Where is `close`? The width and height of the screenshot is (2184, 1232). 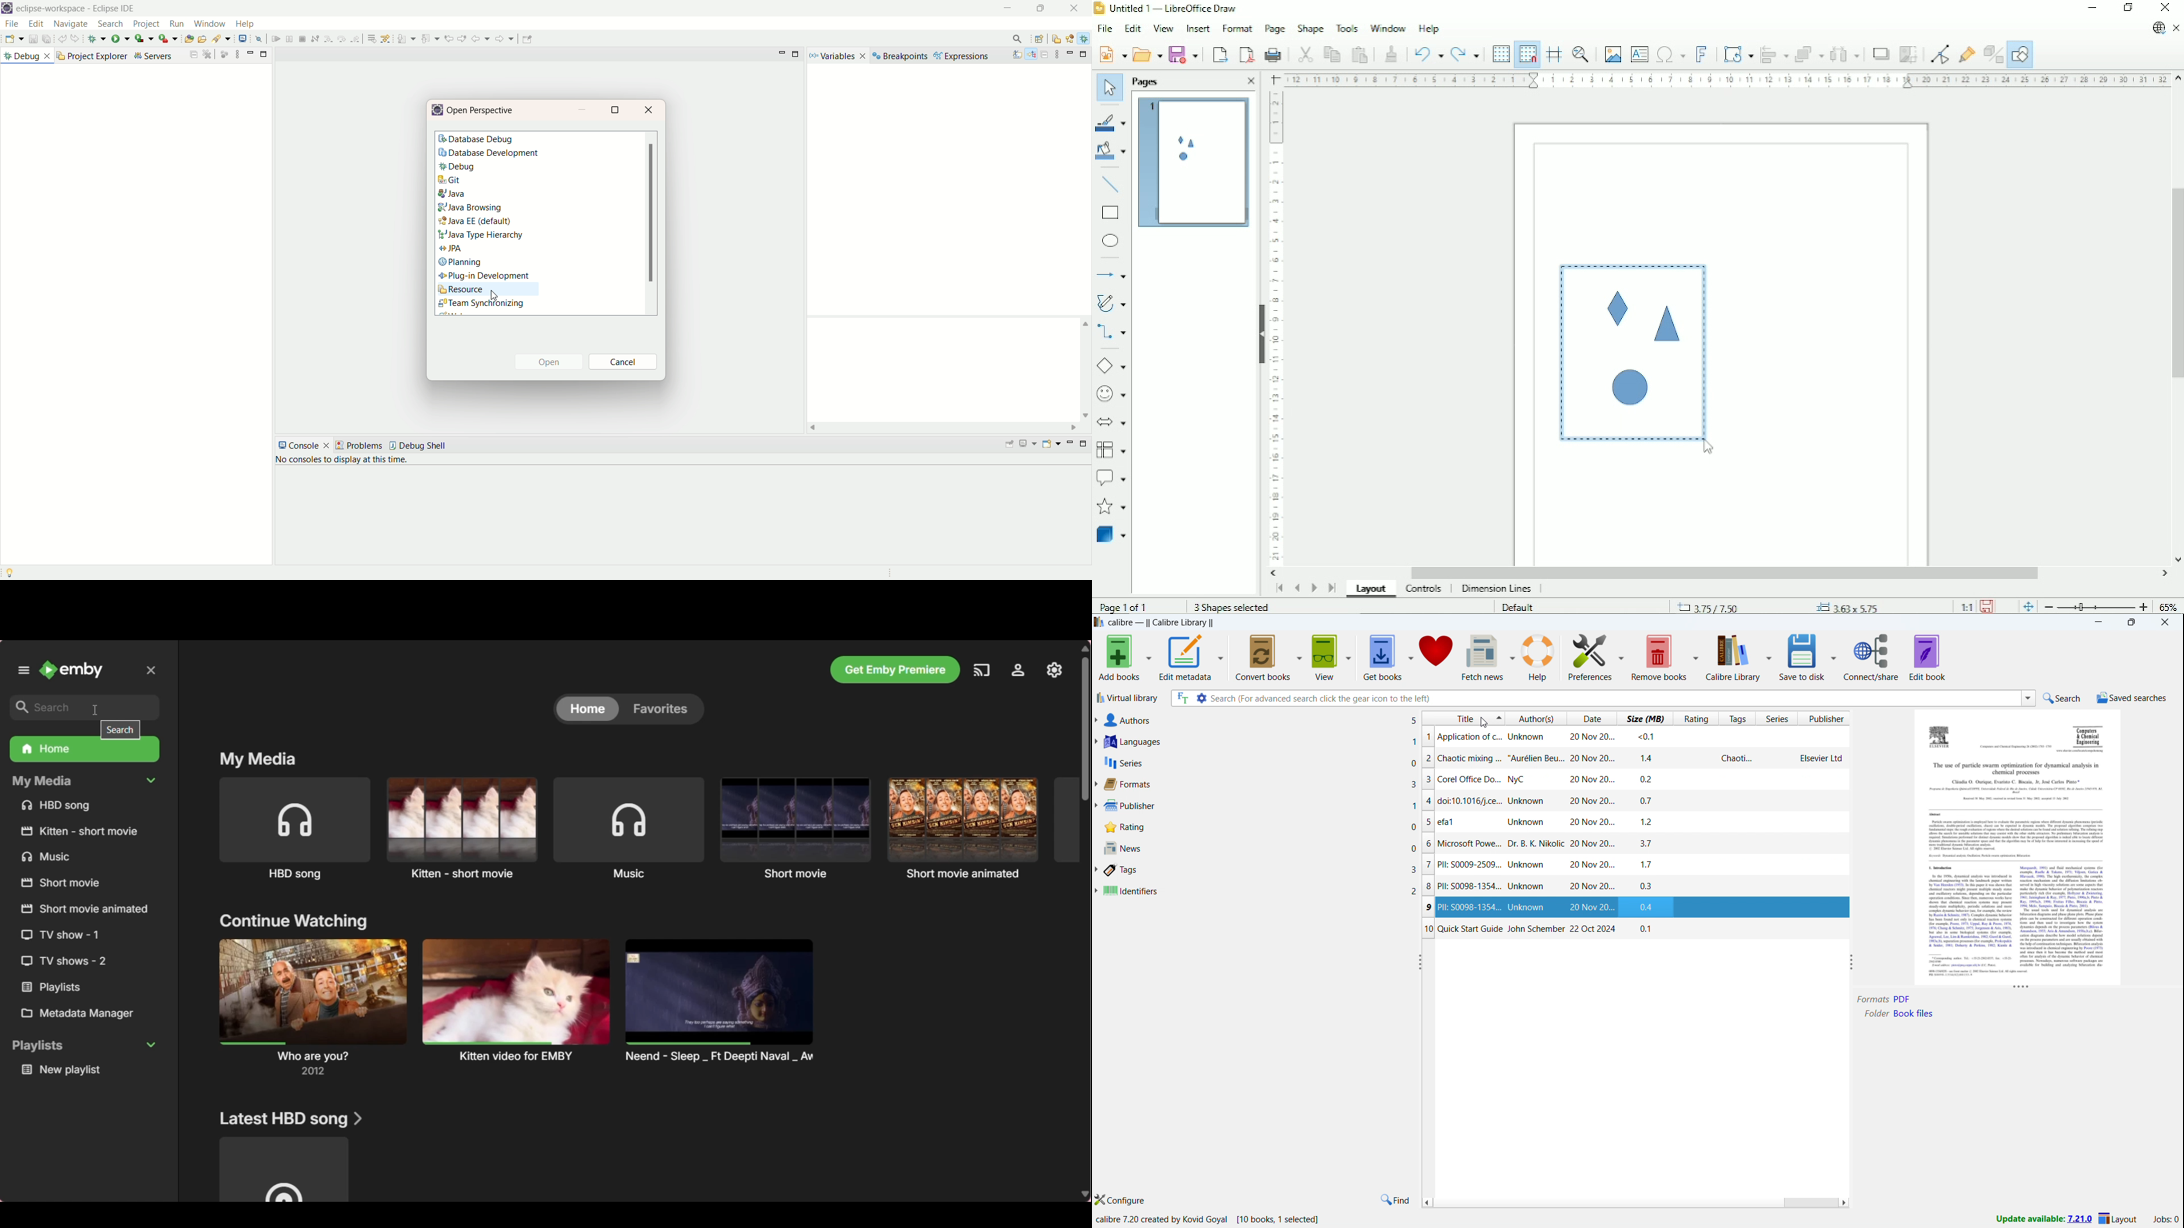
close is located at coordinates (650, 110).